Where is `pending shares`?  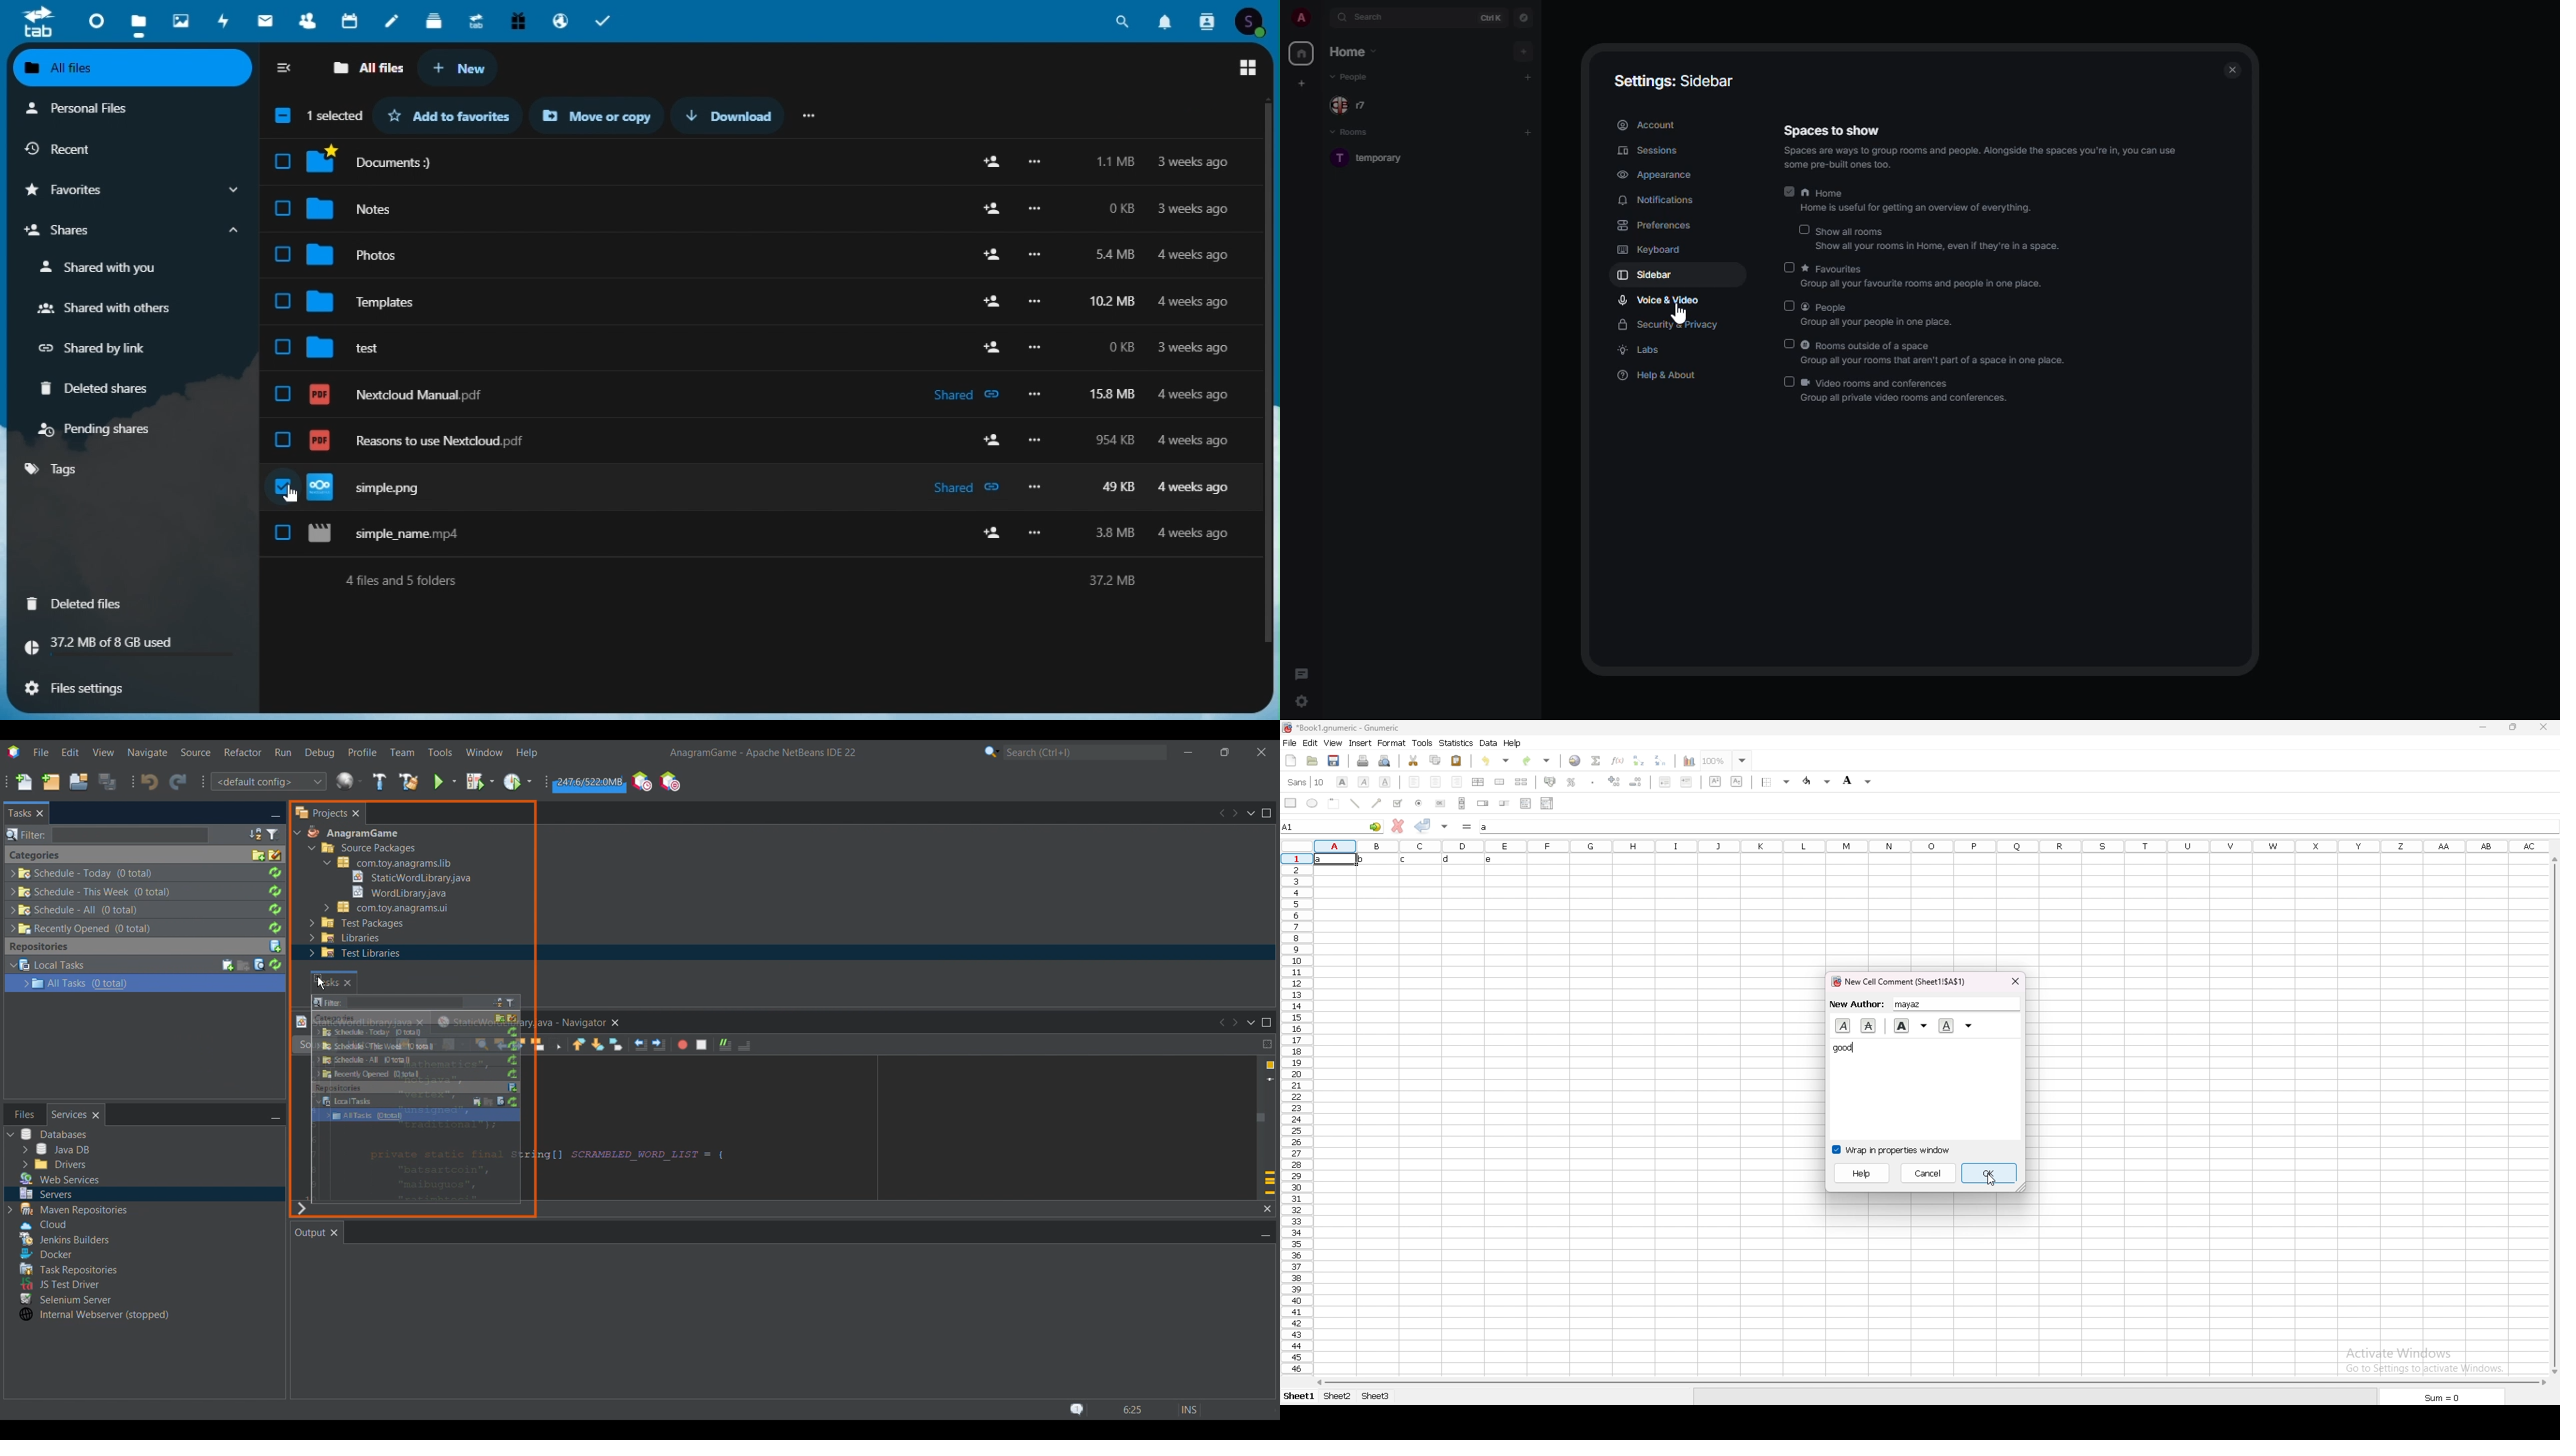 pending shares is located at coordinates (100, 429).